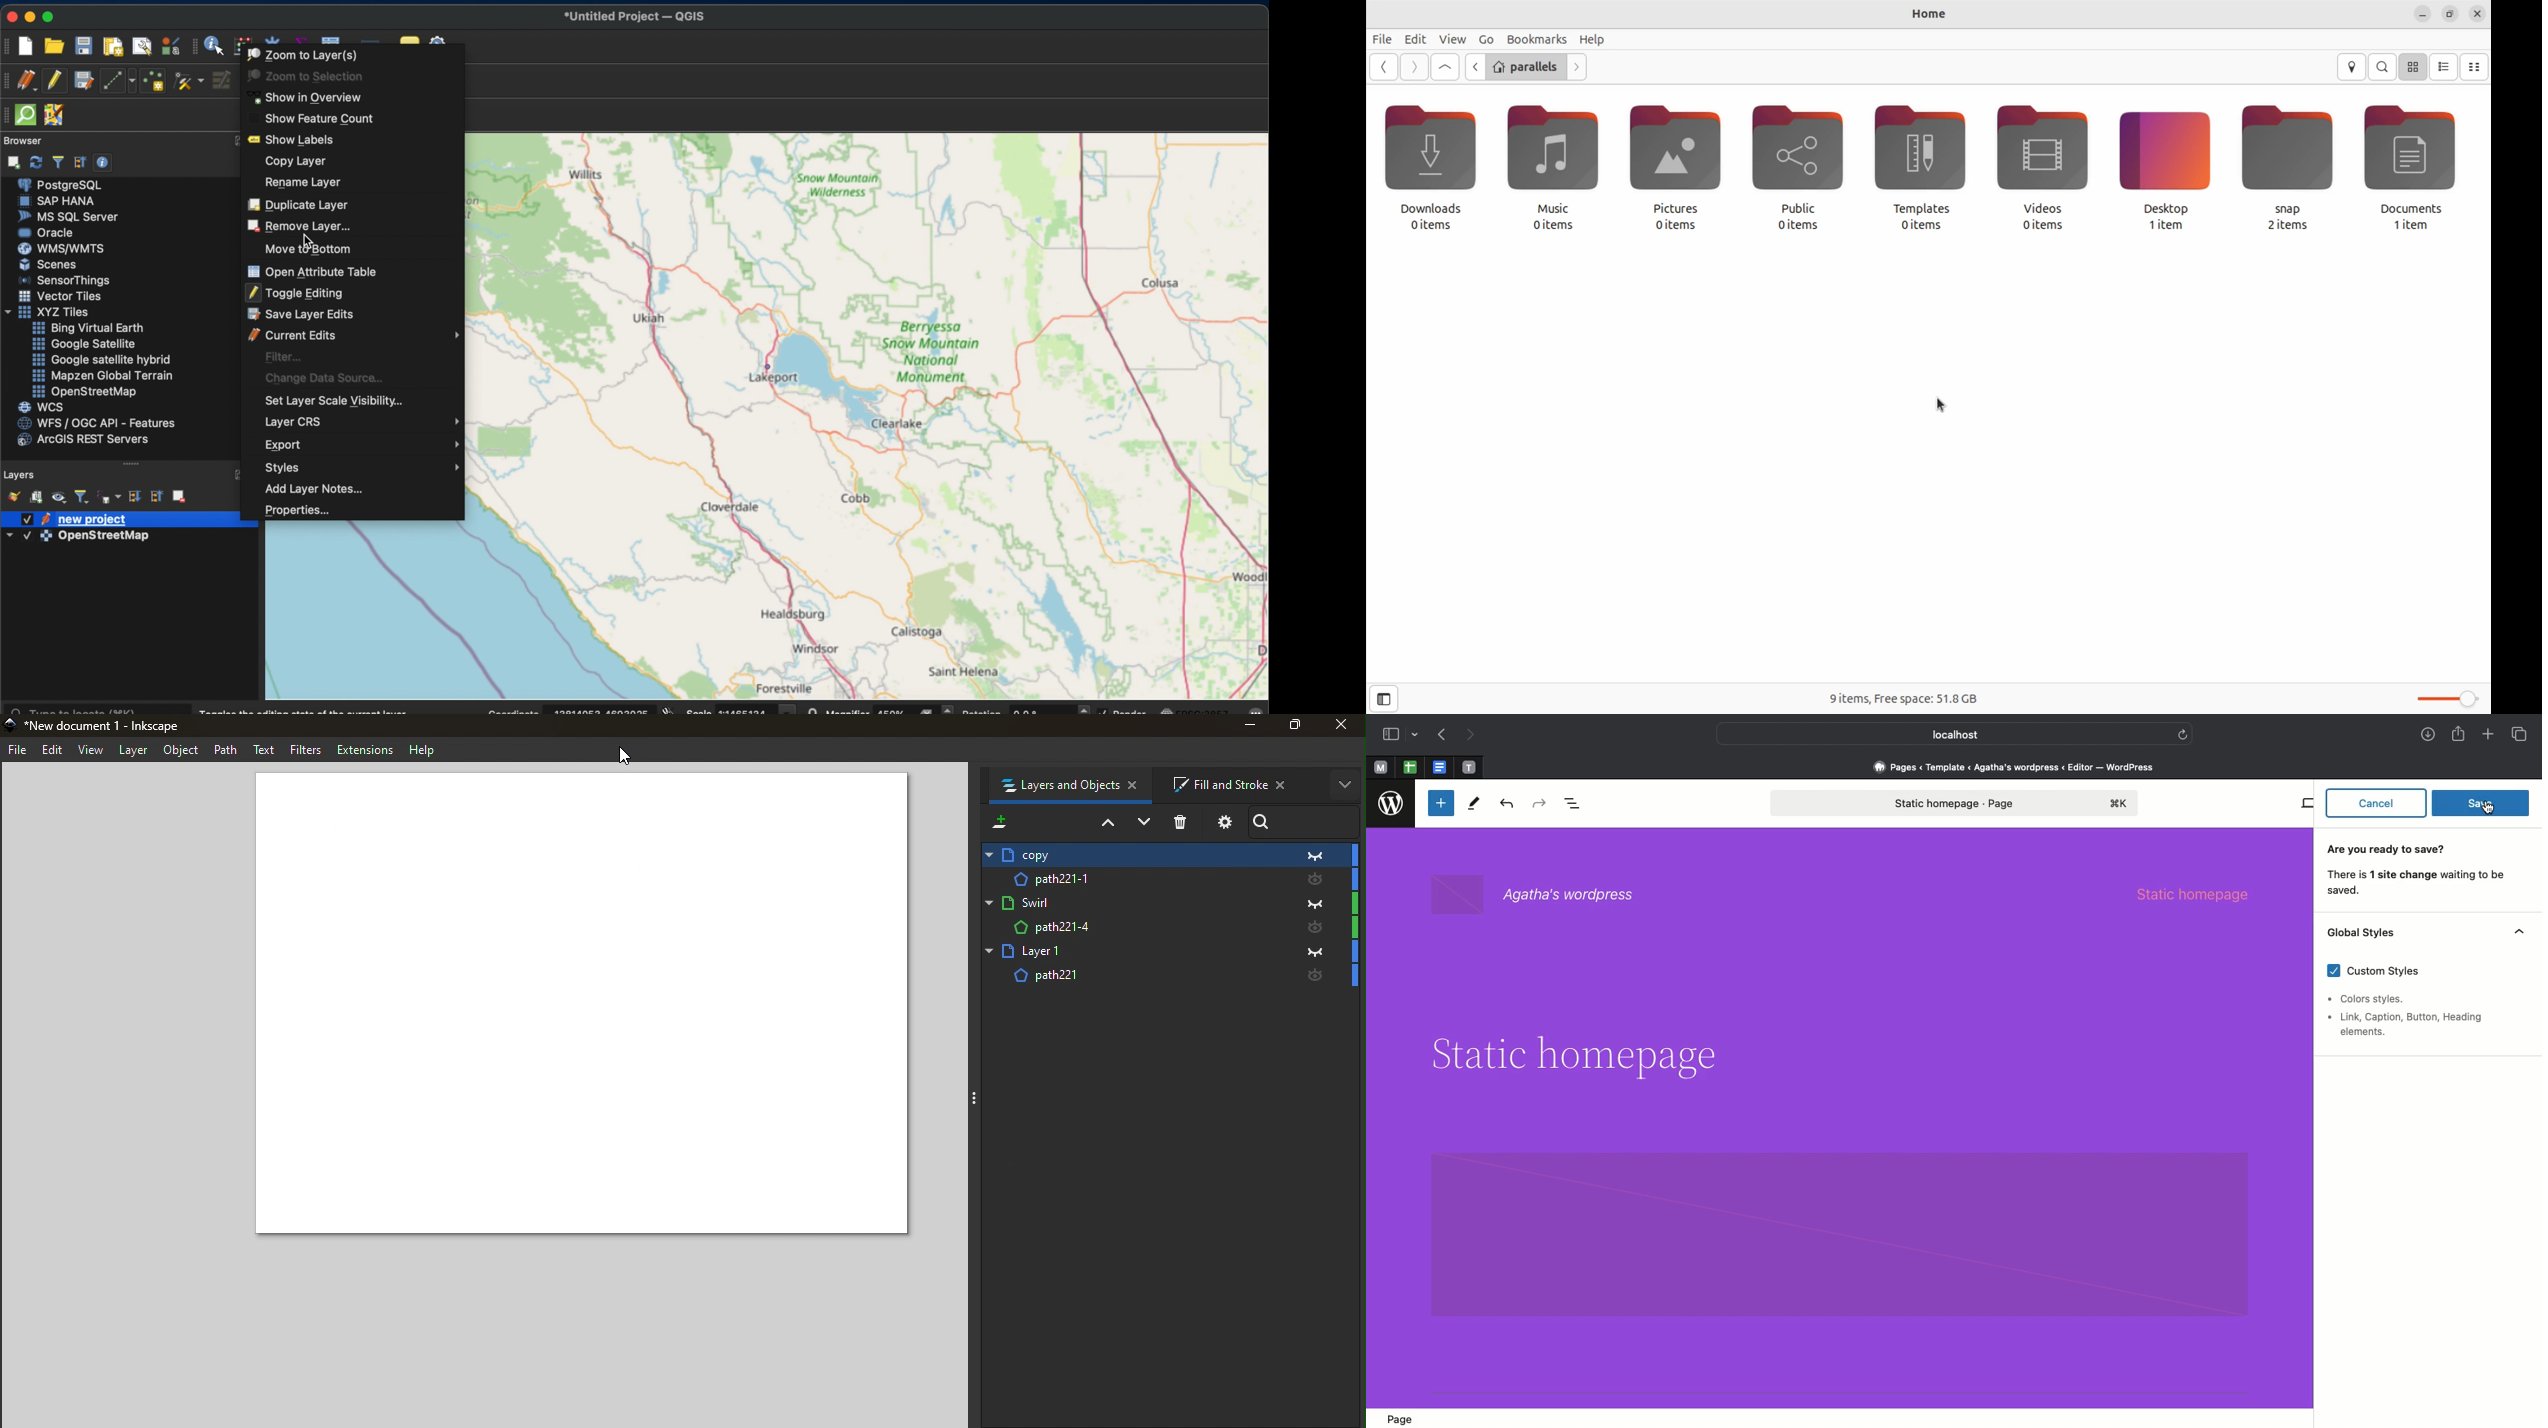 Image resolution: width=2548 pixels, height=1428 pixels. What do you see at coordinates (101, 376) in the screenshot?
I see `mapzen global terrain` at bounding box center [101, 376].